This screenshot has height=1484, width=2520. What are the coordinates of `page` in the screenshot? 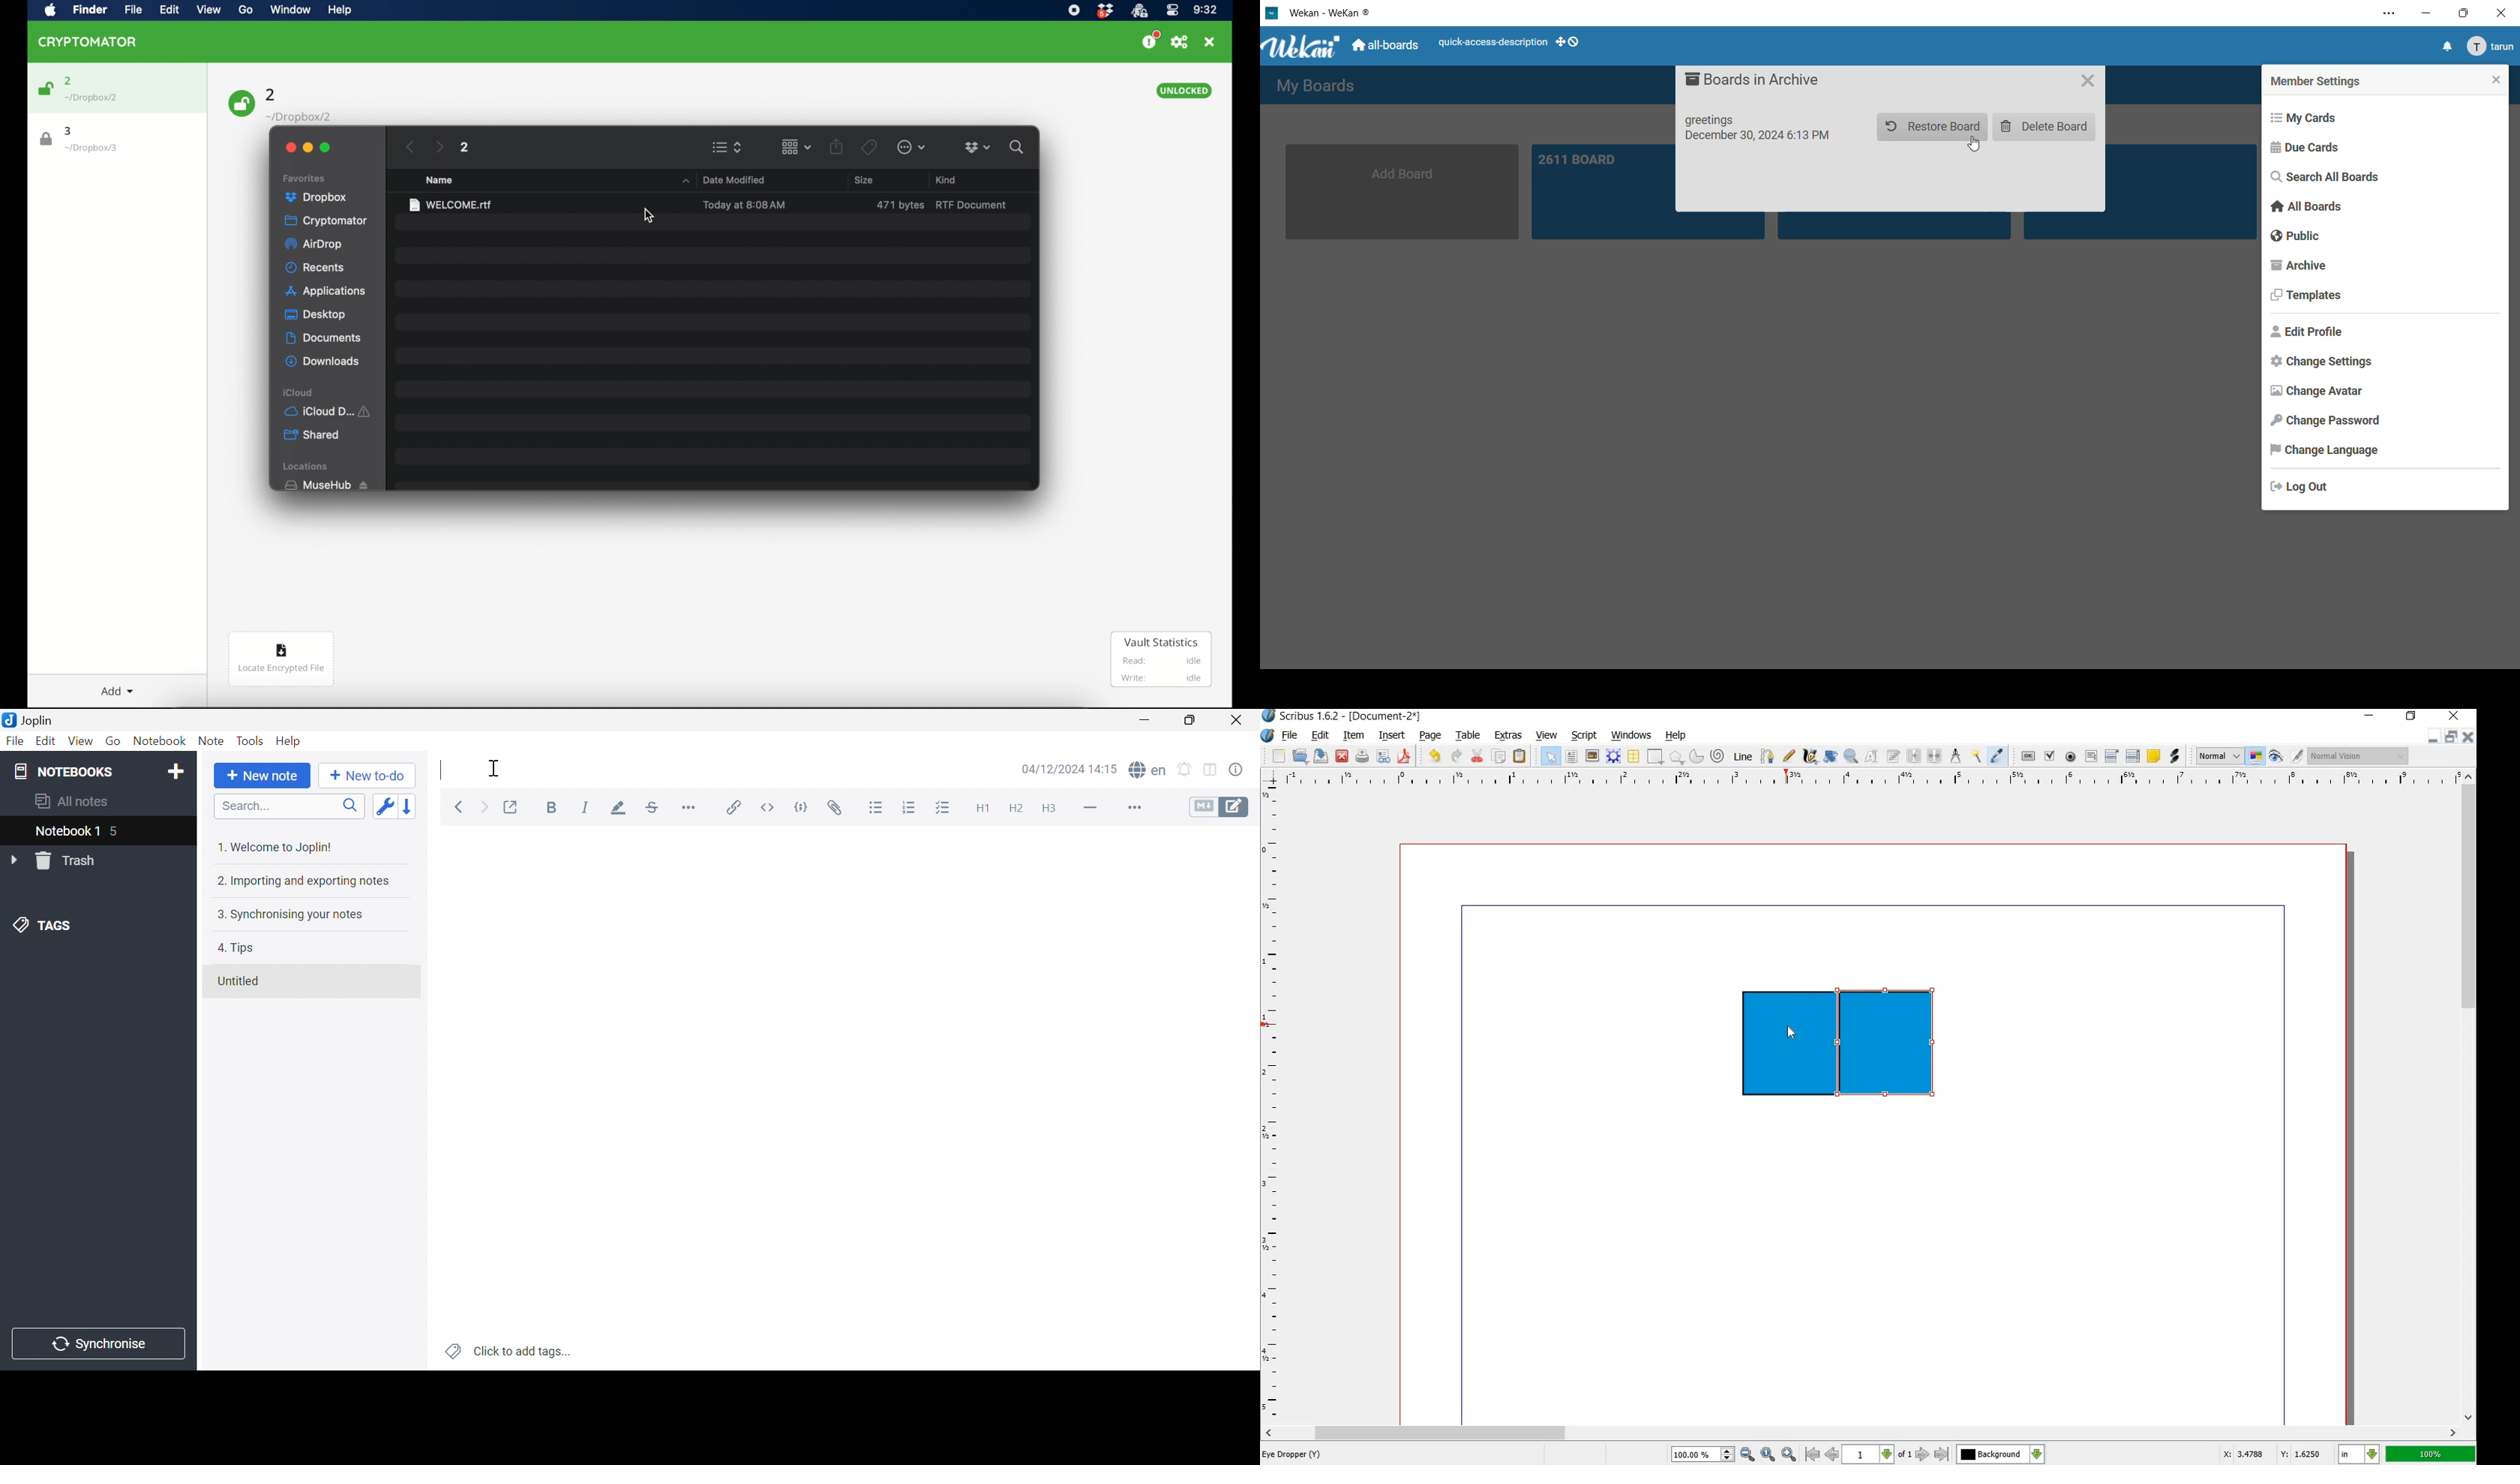 It's located at (1431, 736).